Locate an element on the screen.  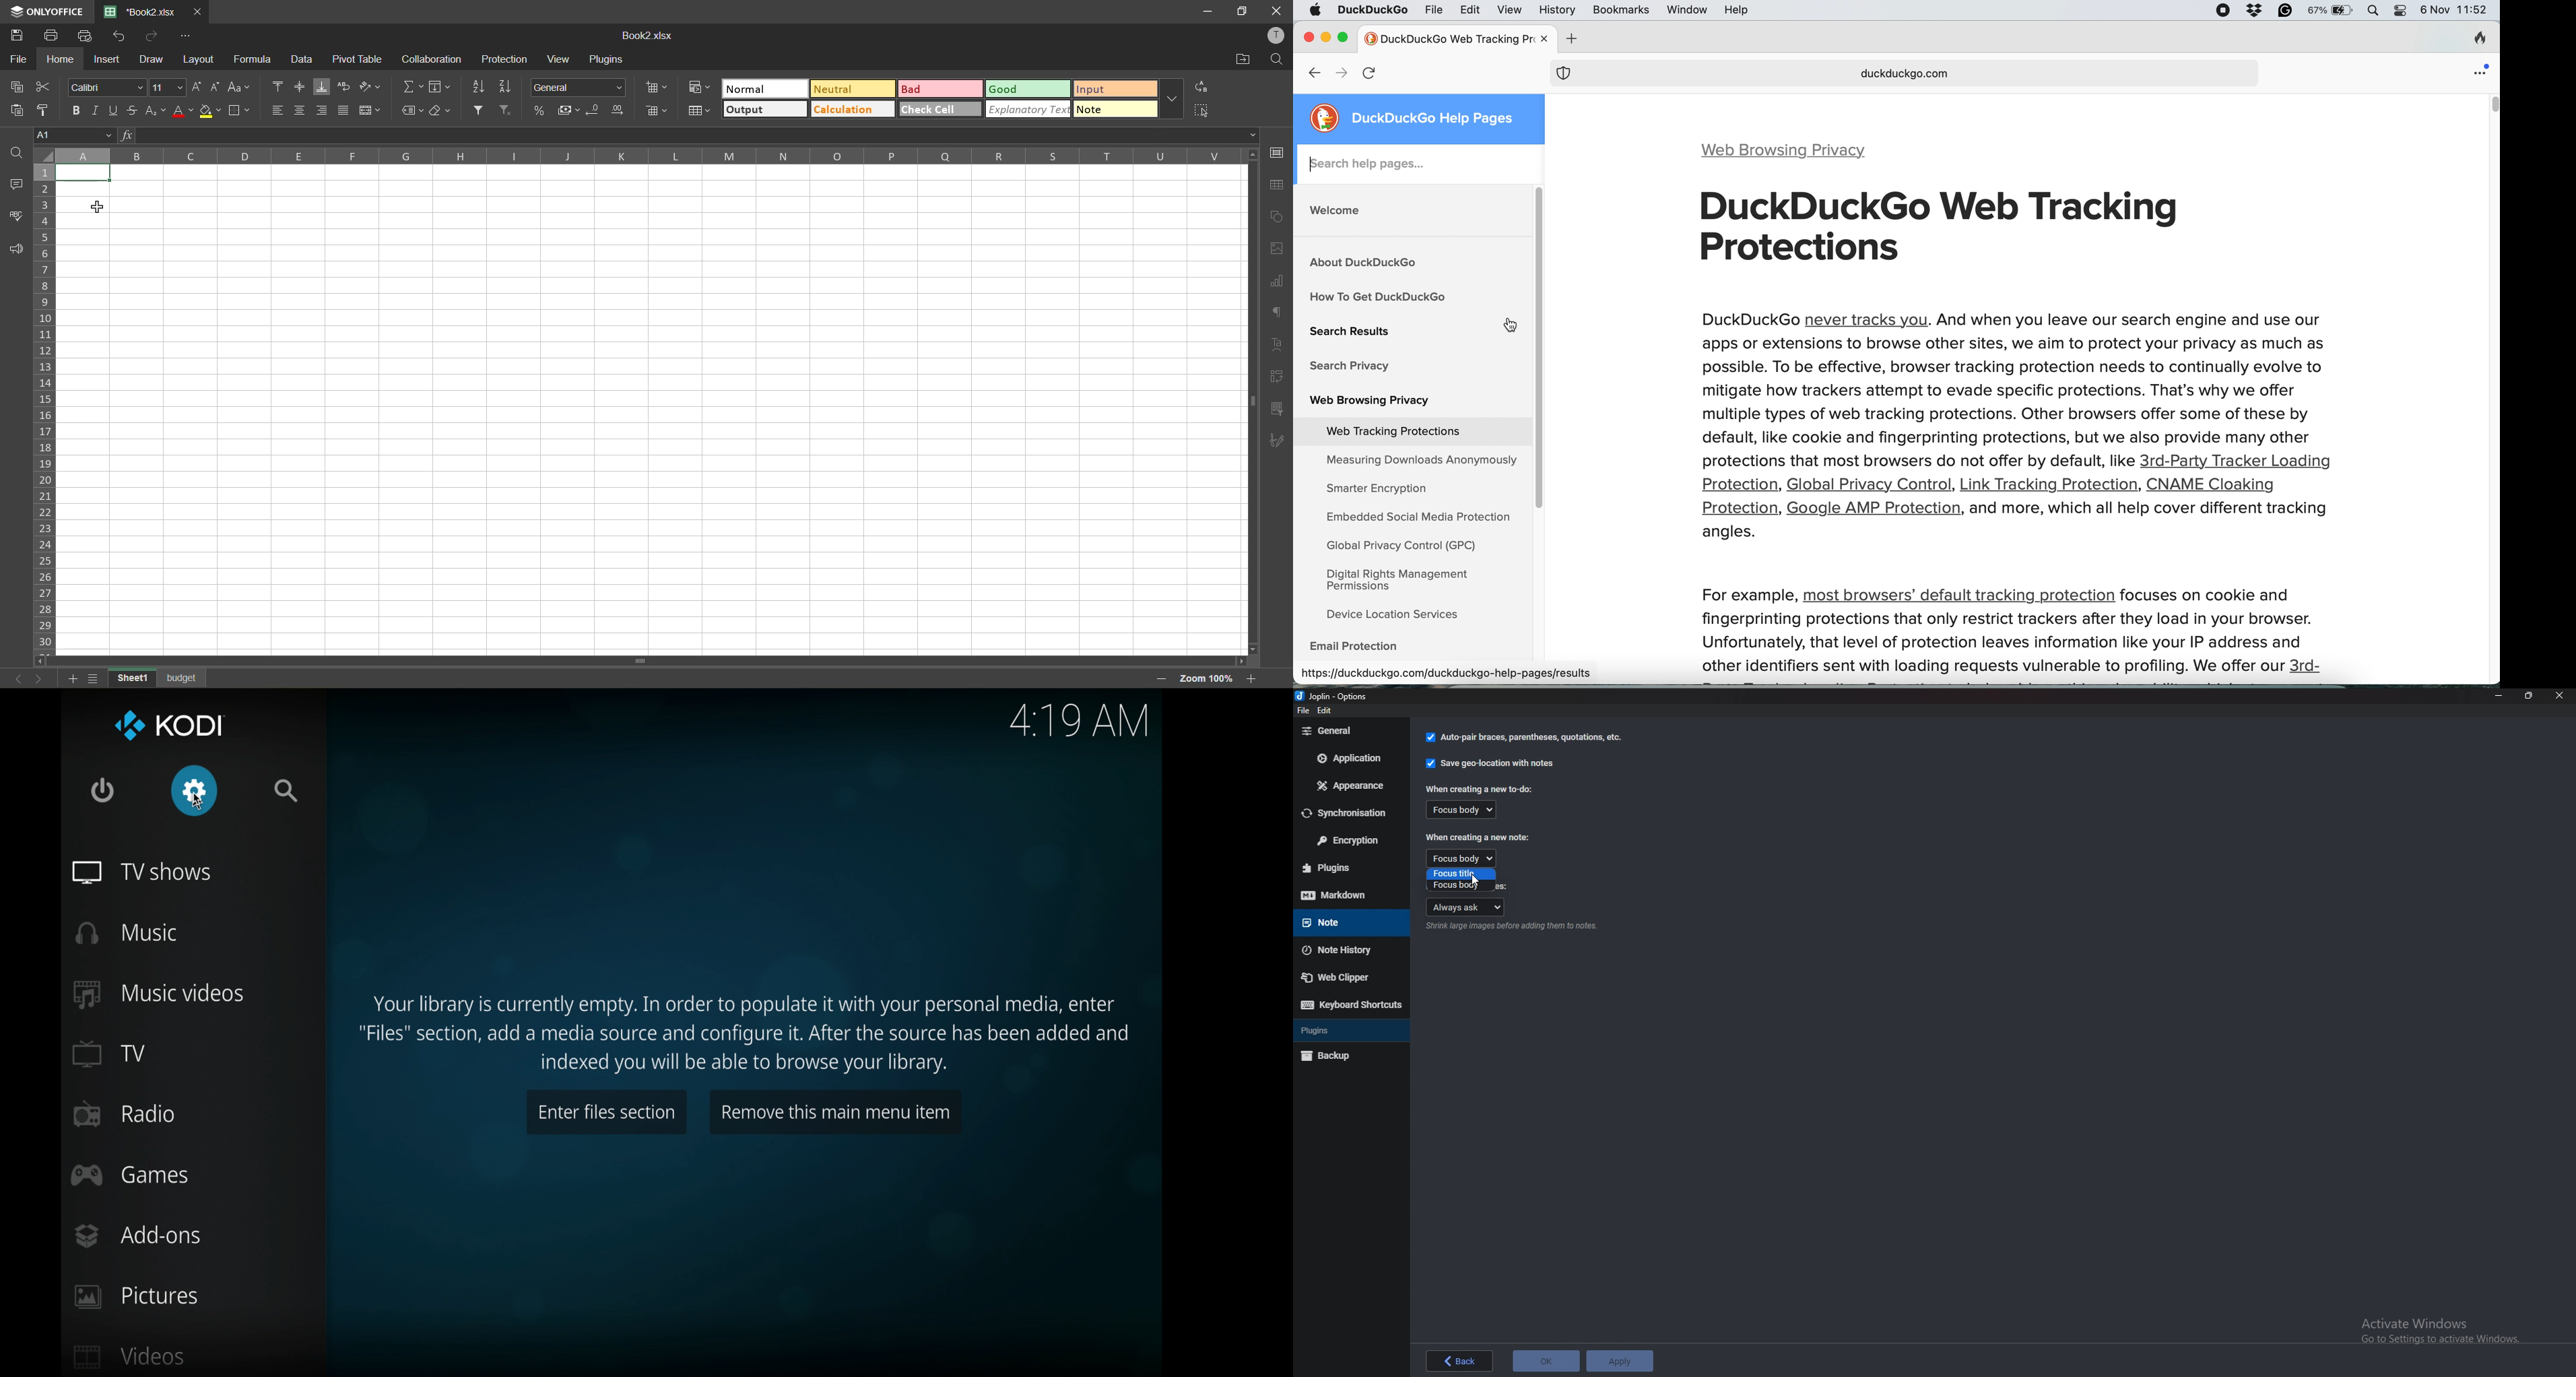
Plugins is located at coordinates (1340, 1031).